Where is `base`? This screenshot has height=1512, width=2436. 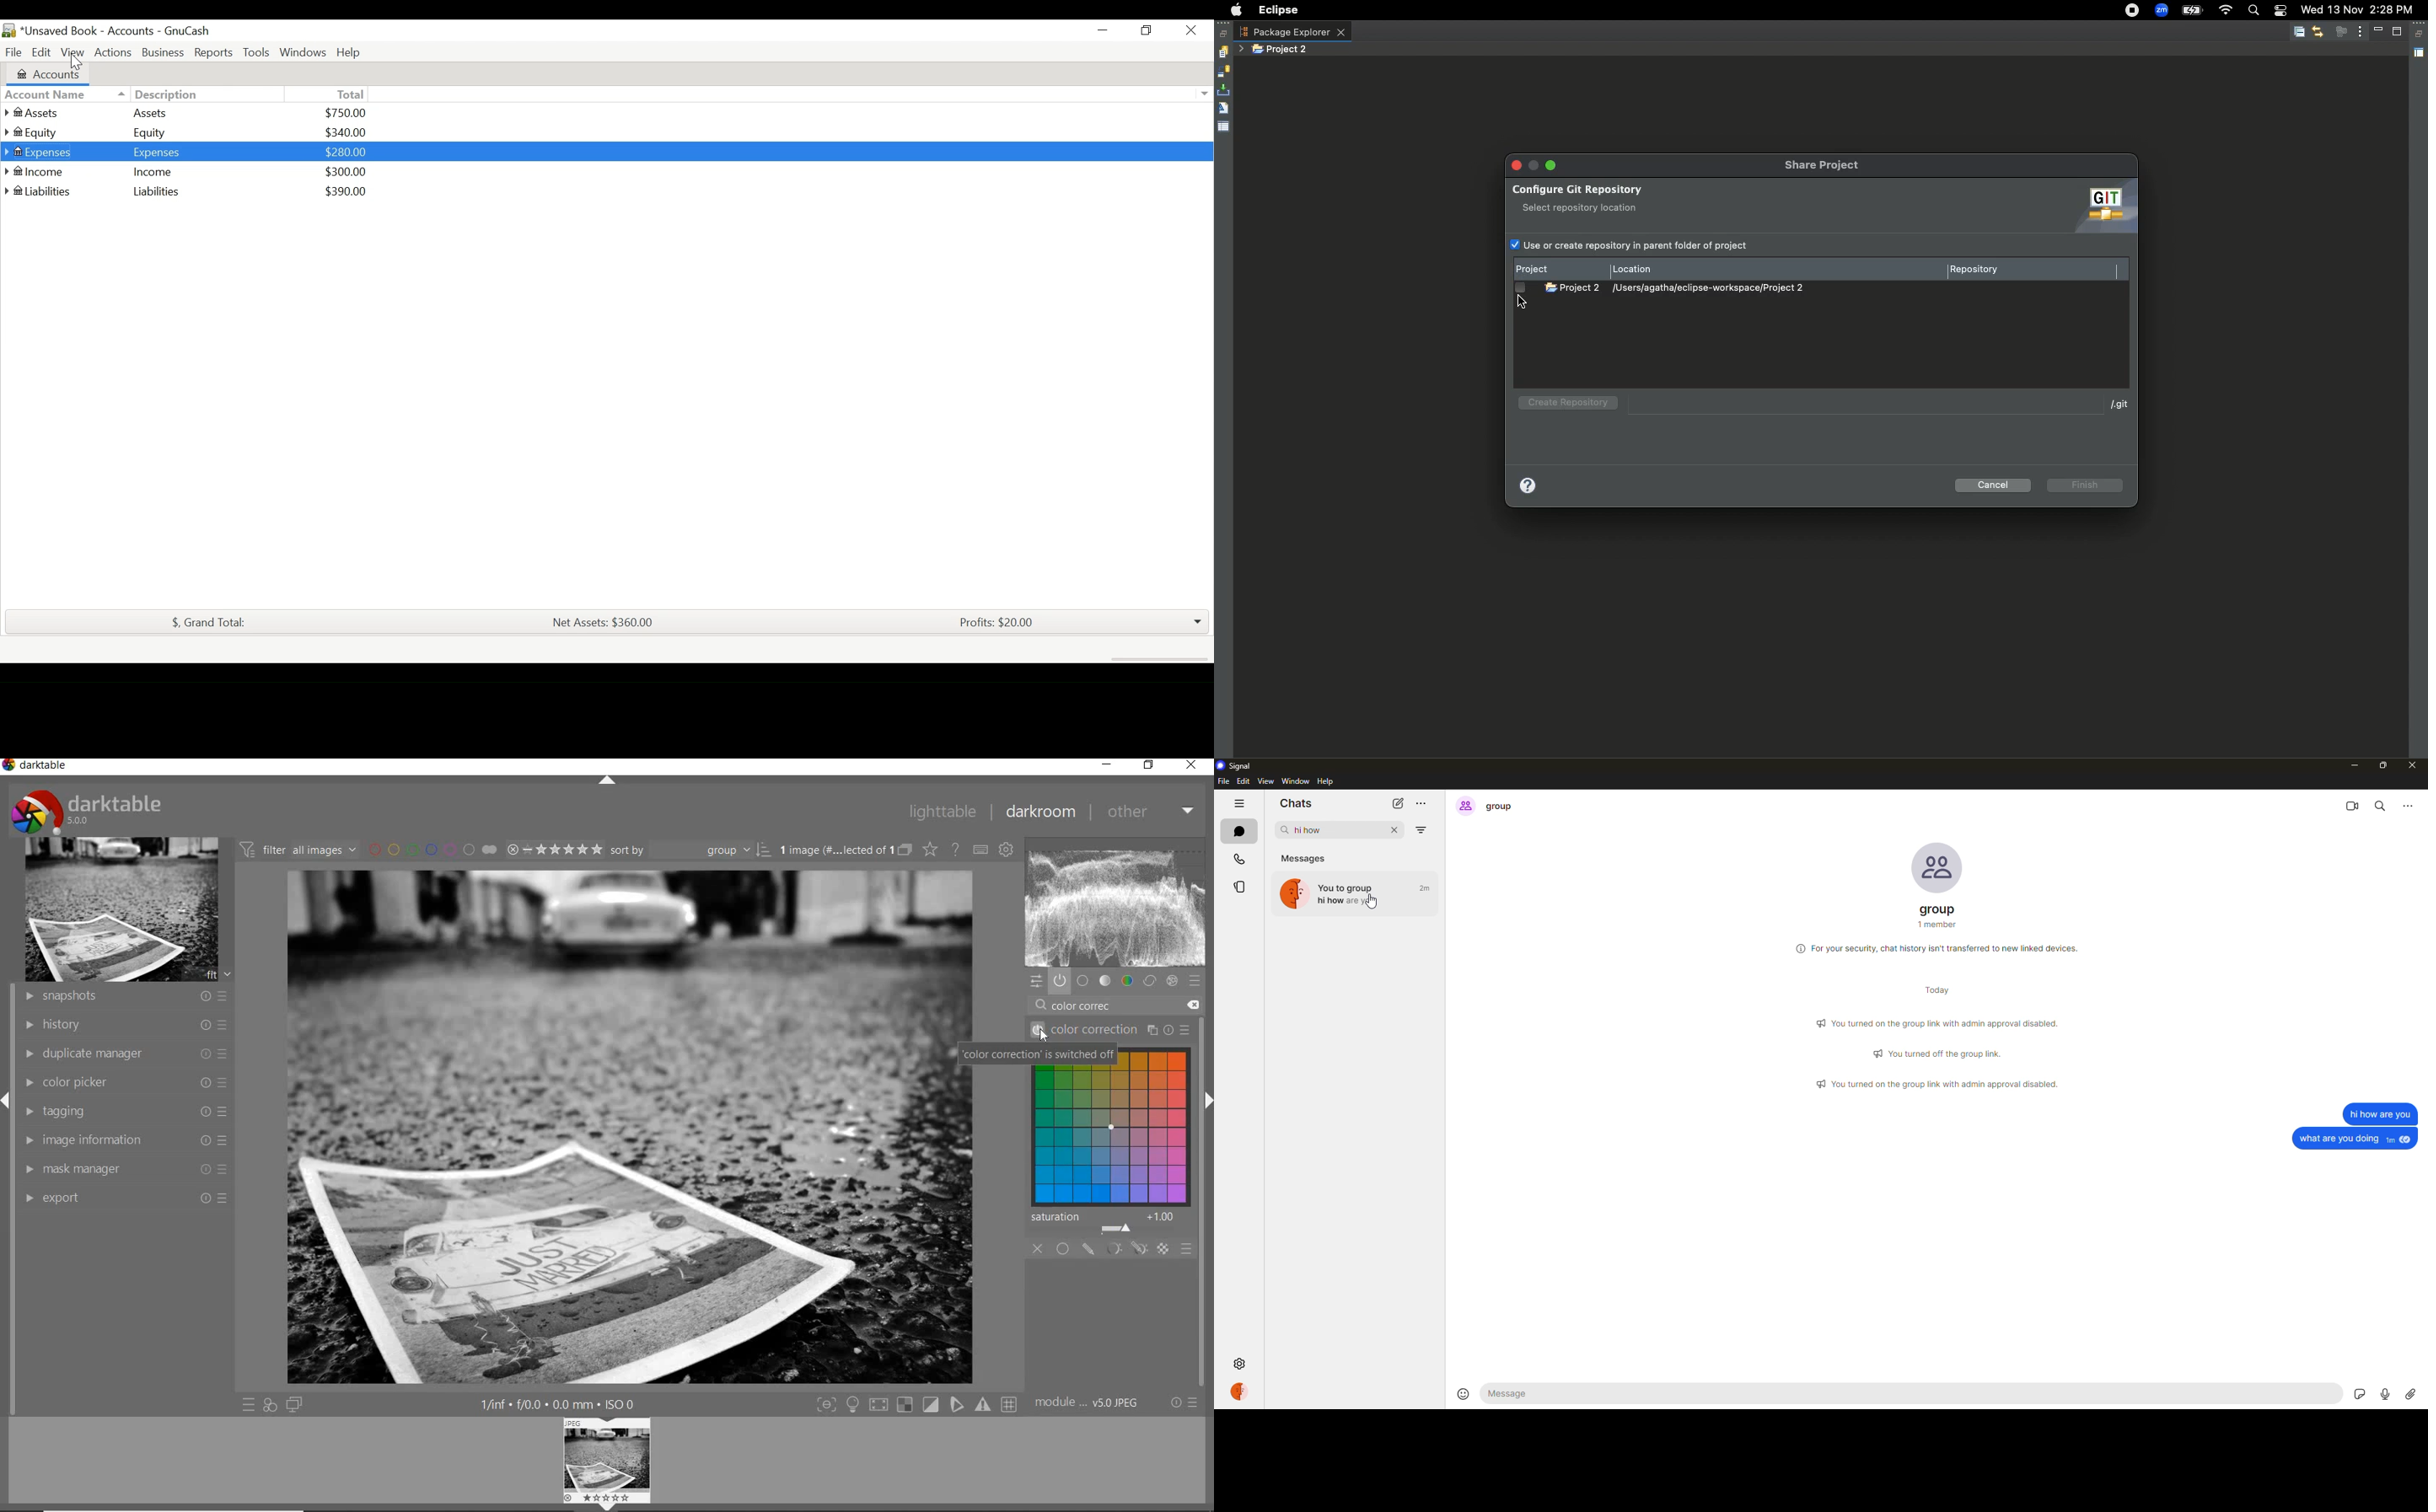
base is located at coordinates (1082, 982).